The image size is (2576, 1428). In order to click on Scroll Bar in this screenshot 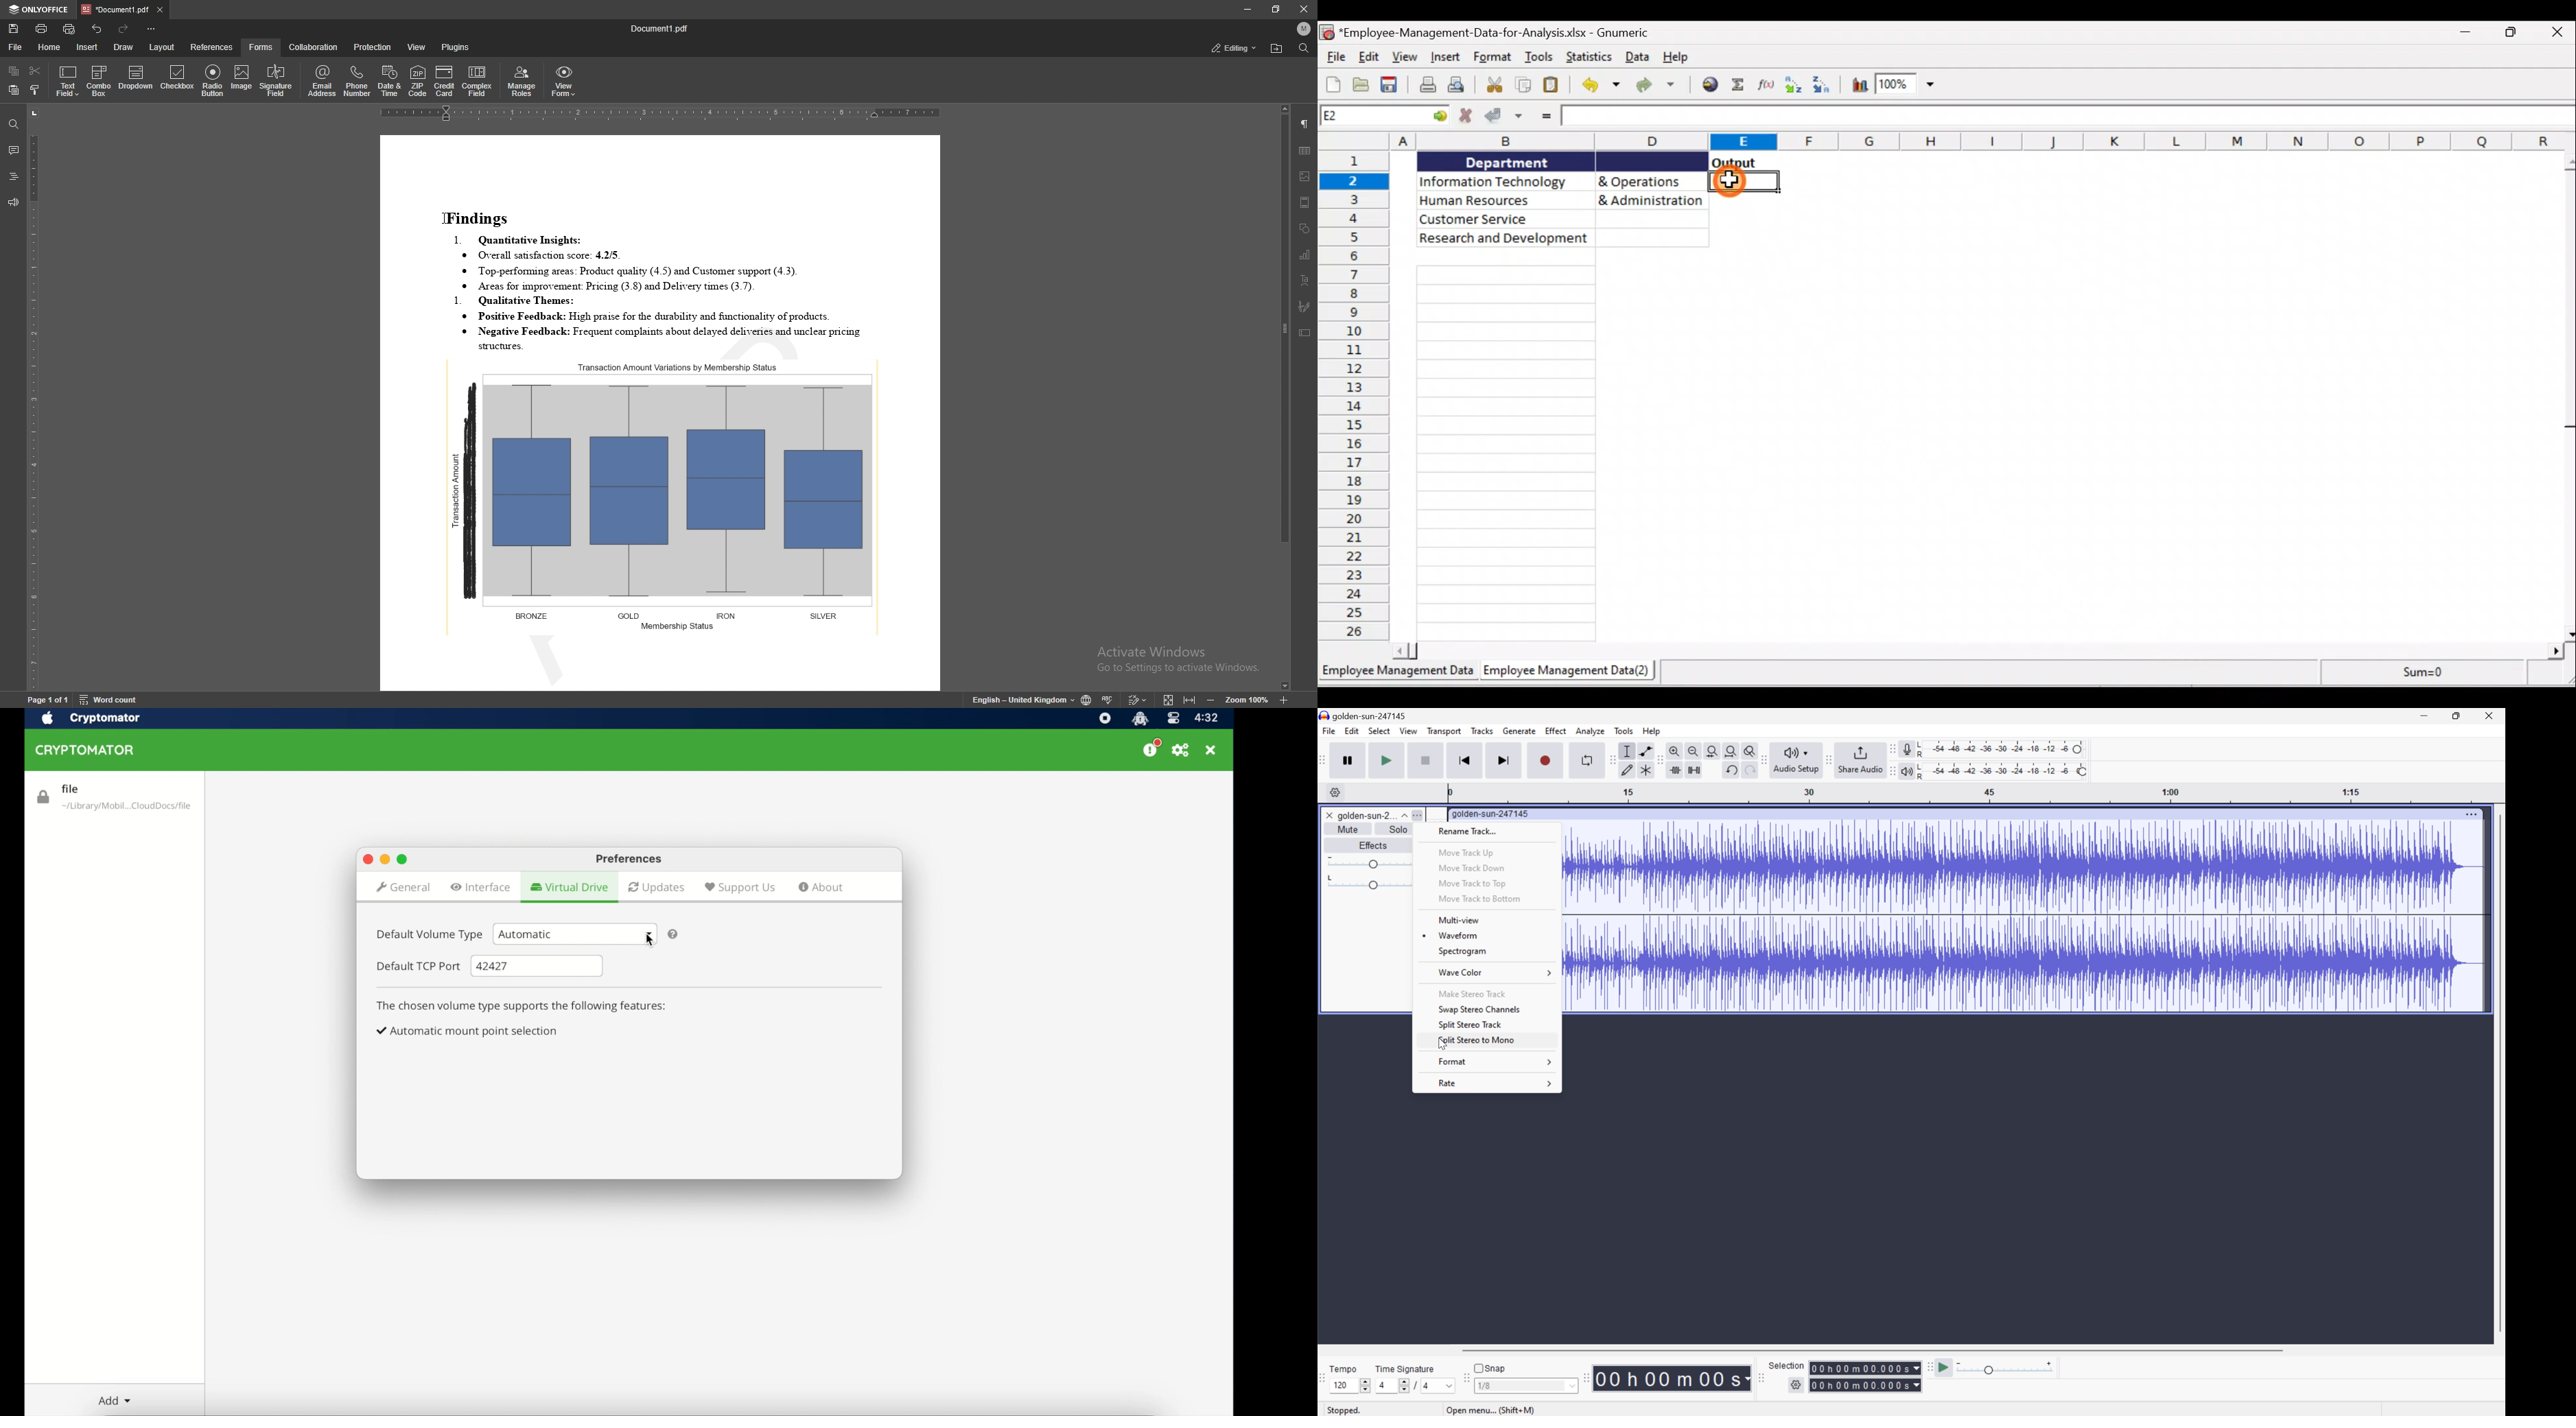, I will do `click(2498, 1073)`.